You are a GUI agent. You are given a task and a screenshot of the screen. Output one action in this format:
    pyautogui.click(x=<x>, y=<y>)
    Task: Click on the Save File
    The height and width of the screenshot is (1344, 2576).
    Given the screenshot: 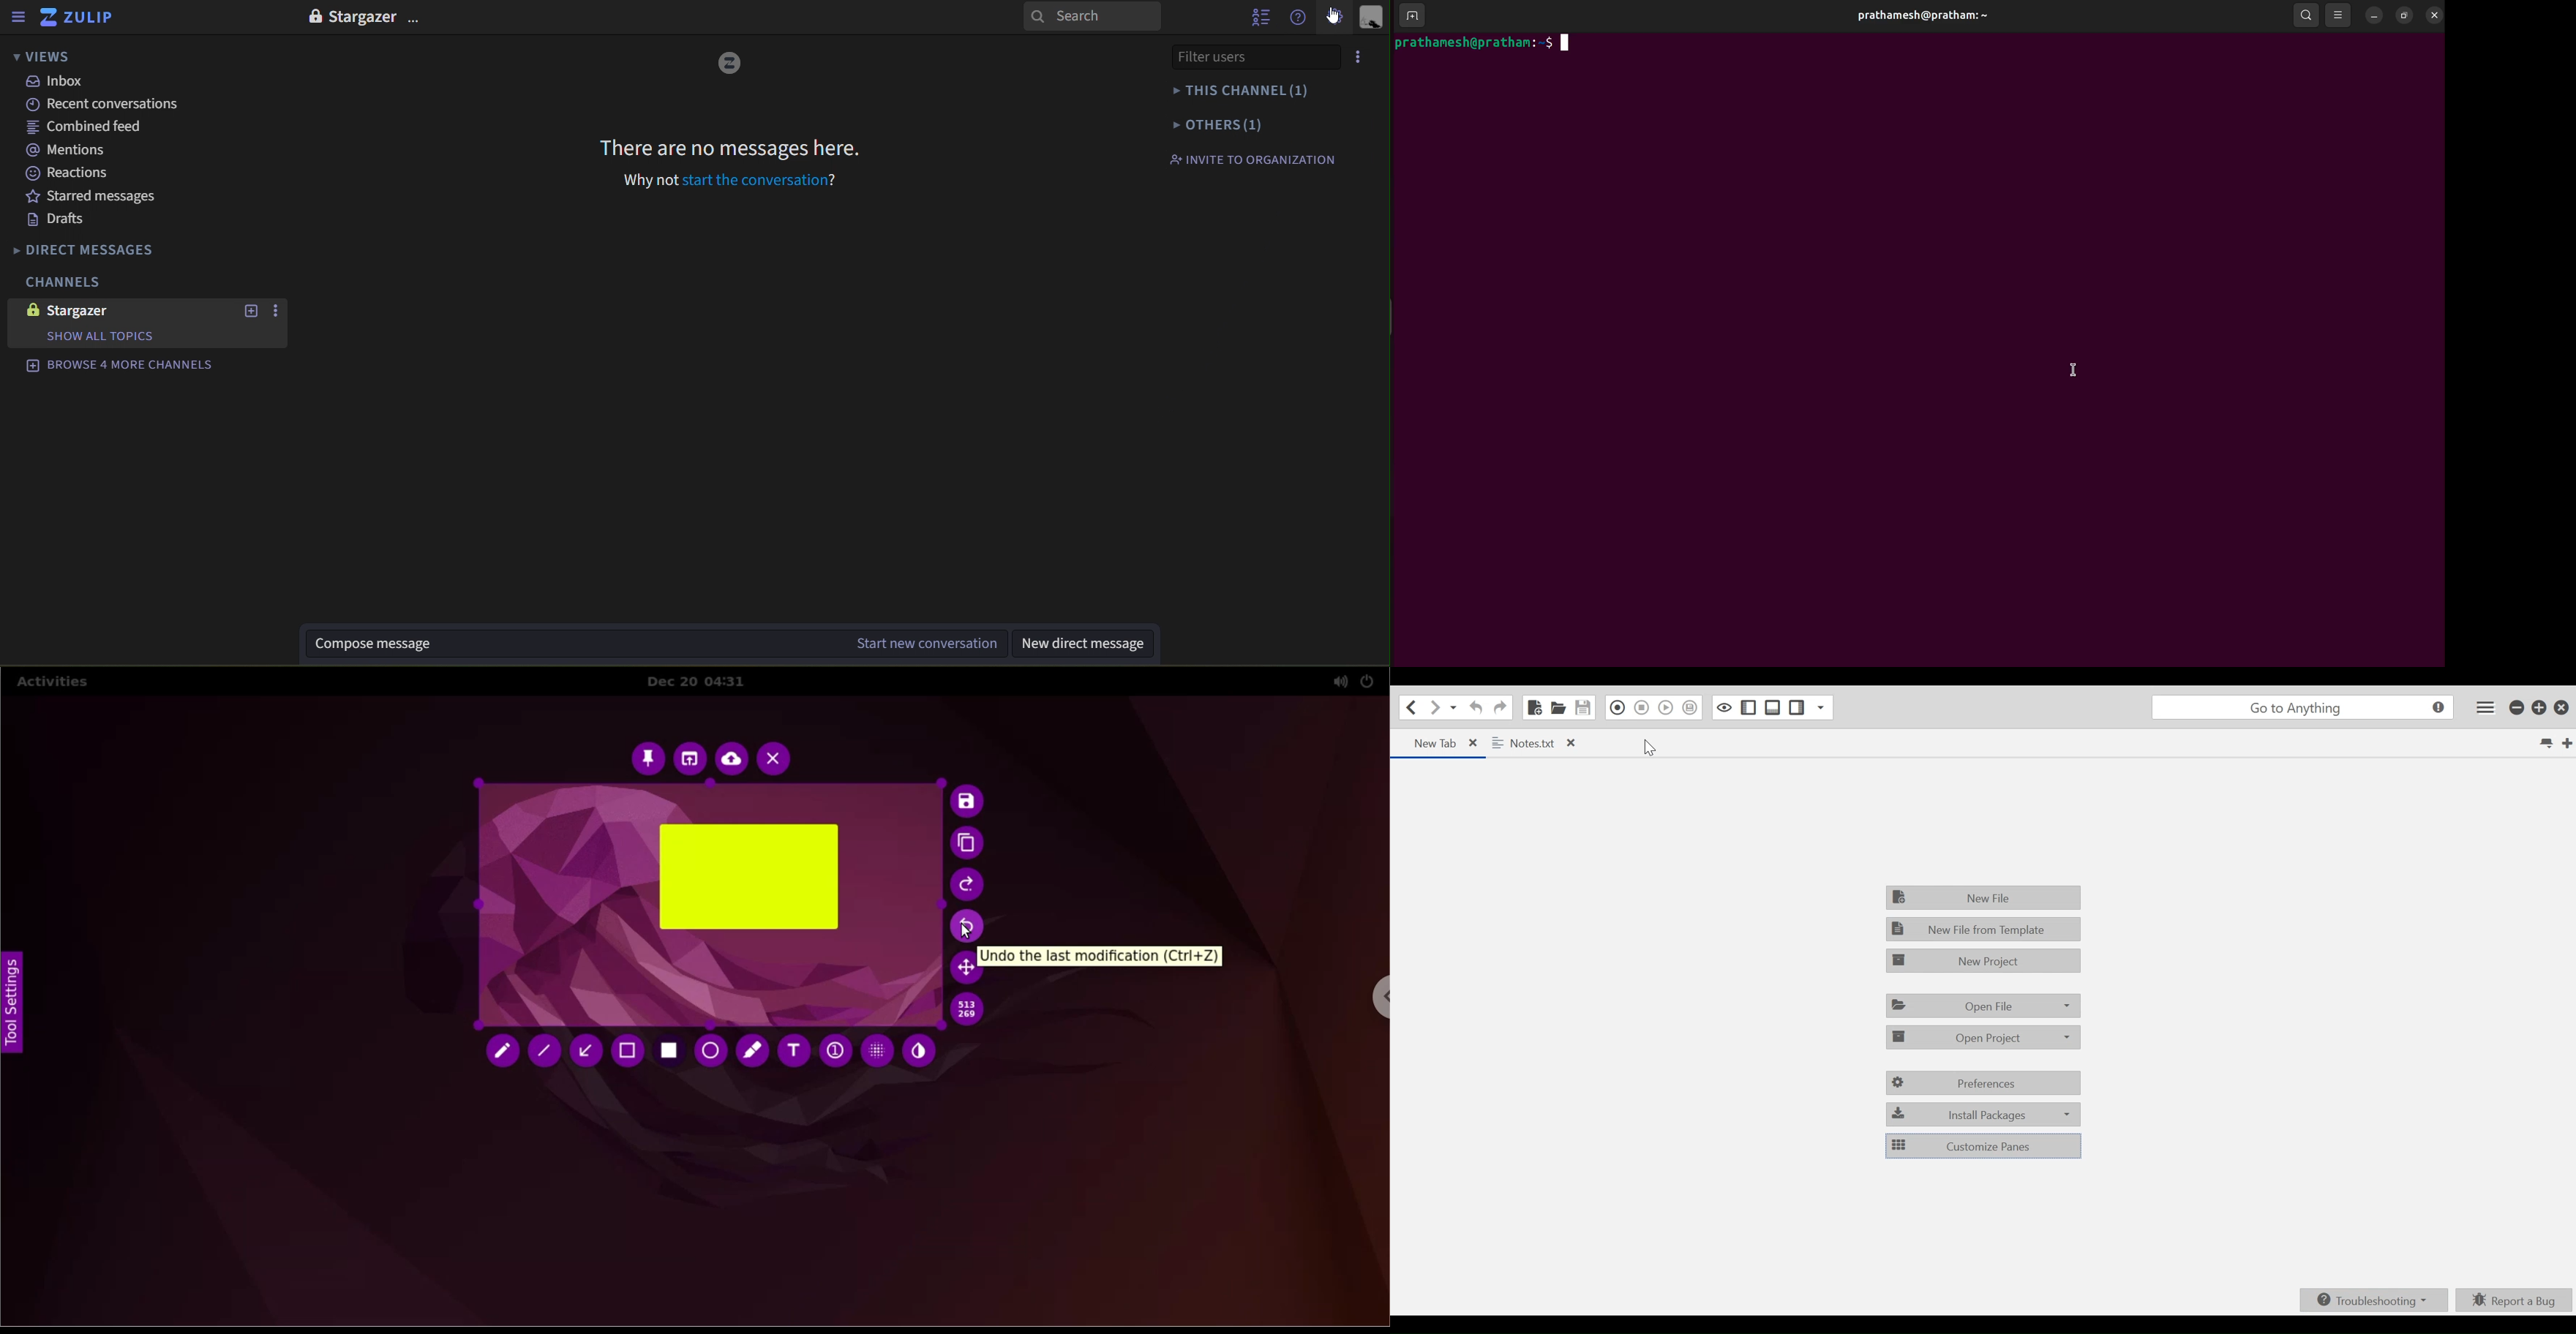 What is the action you would take?
    pyautogui.click(x=1584, y=708)
    